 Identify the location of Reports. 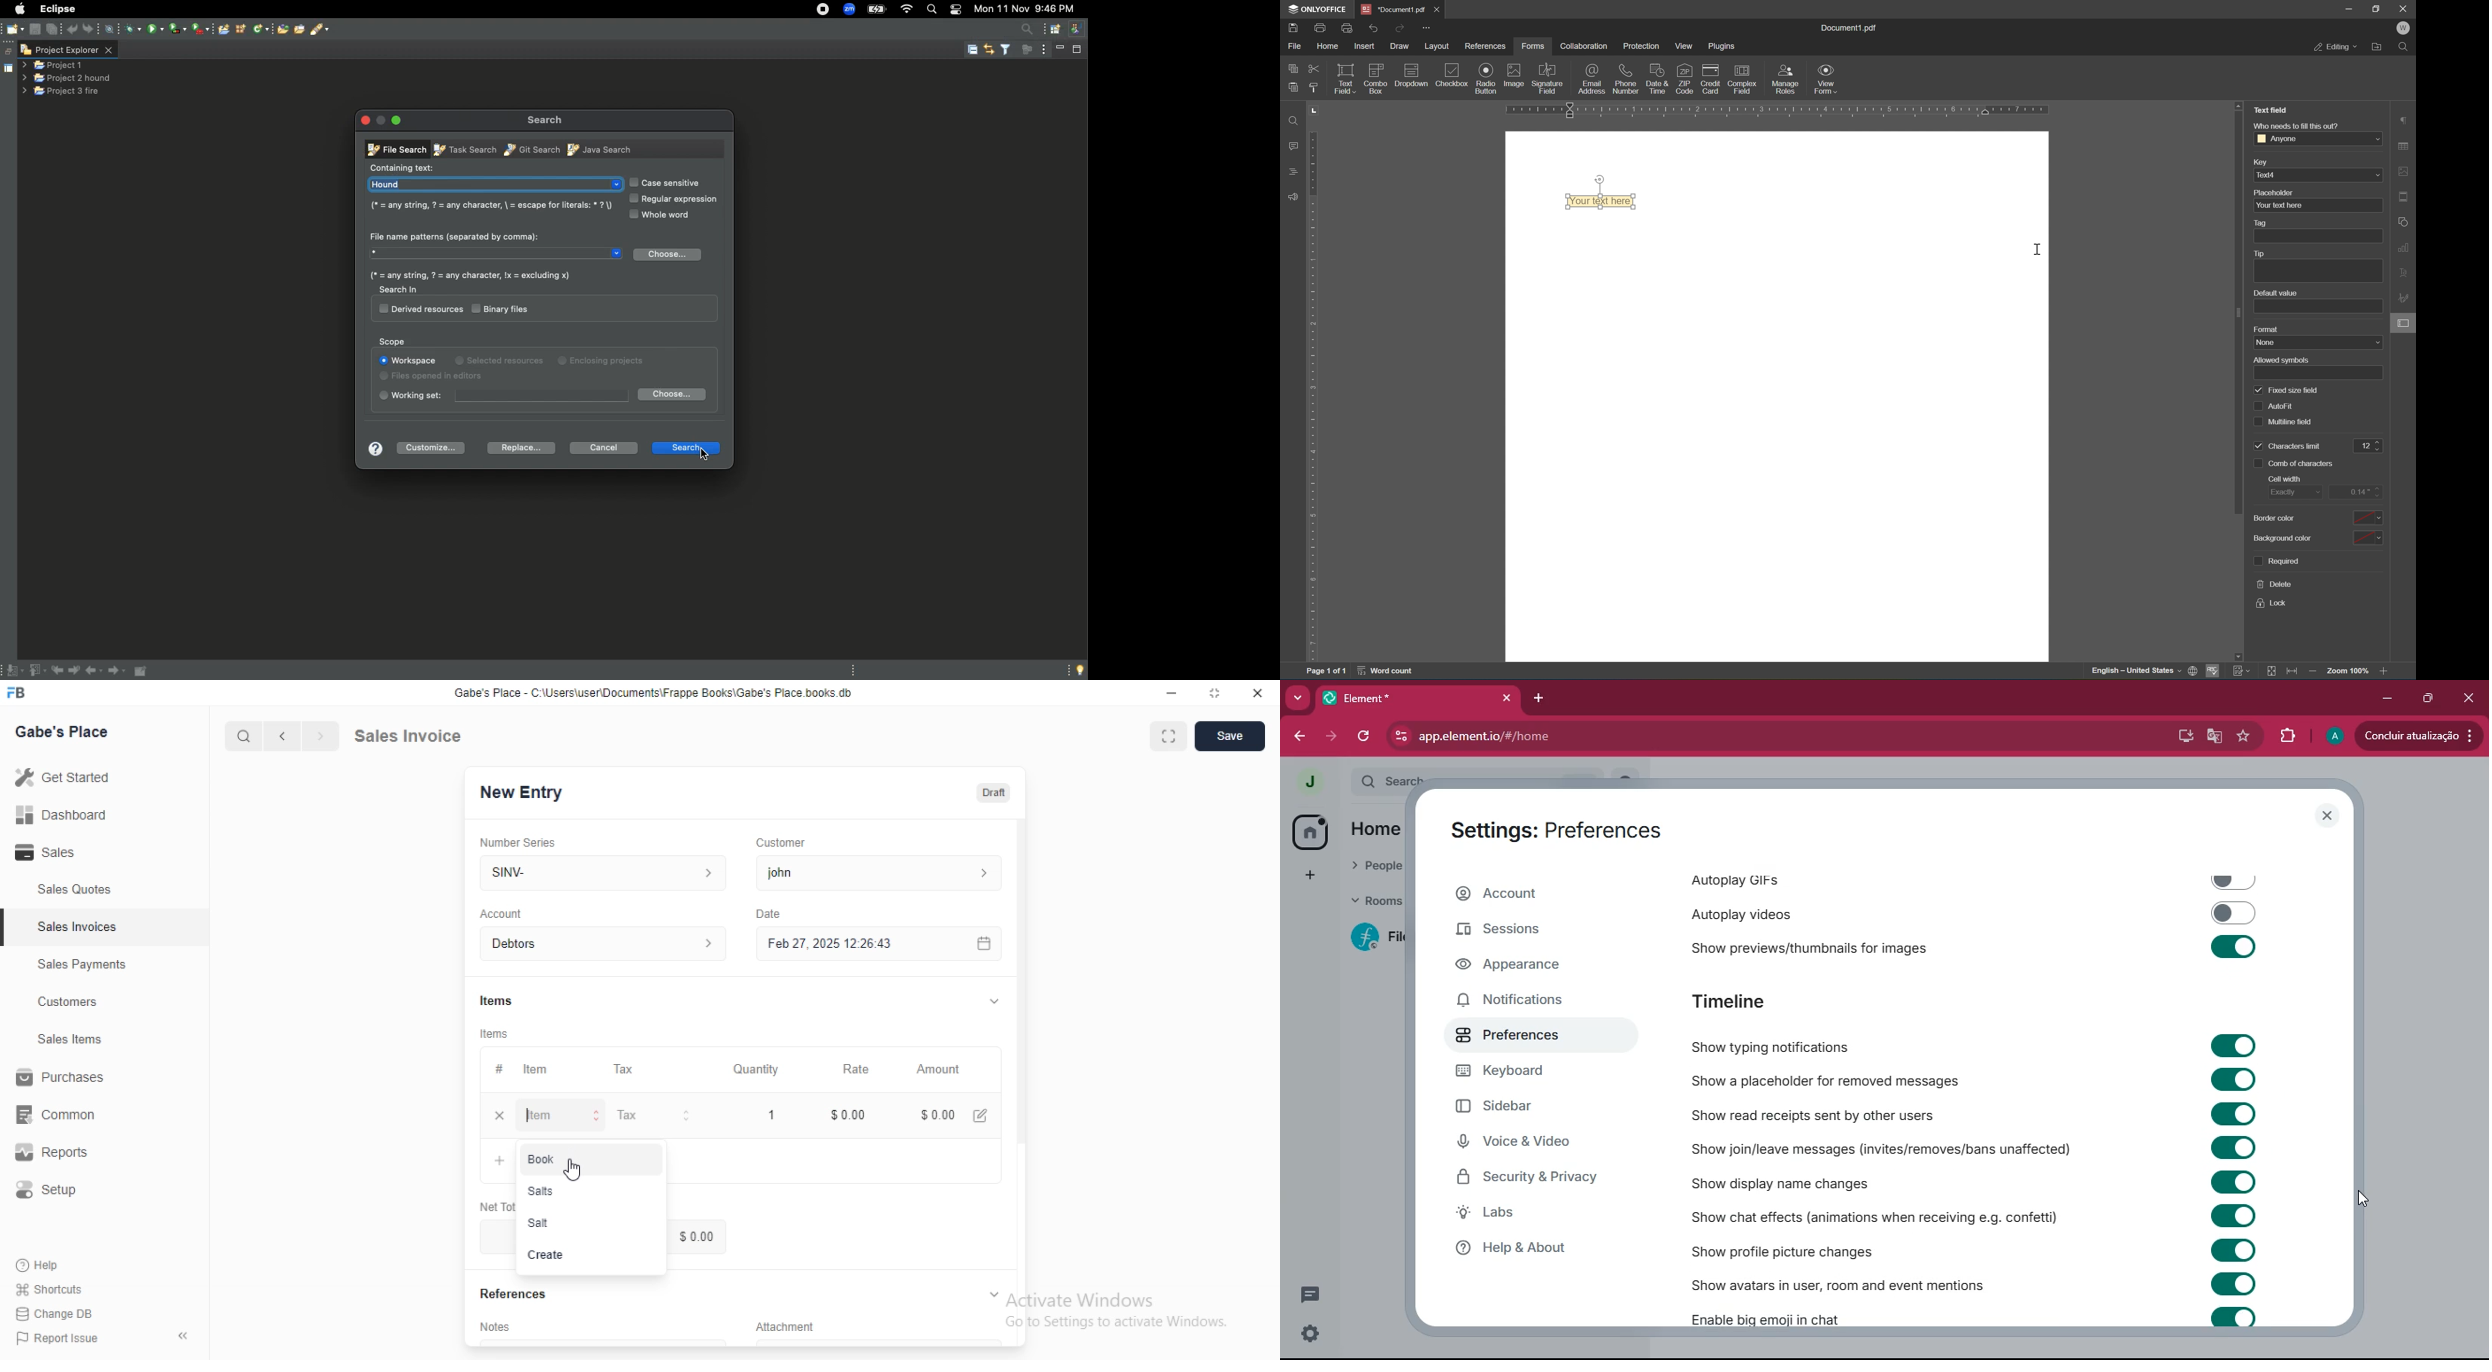
(49, 1153).